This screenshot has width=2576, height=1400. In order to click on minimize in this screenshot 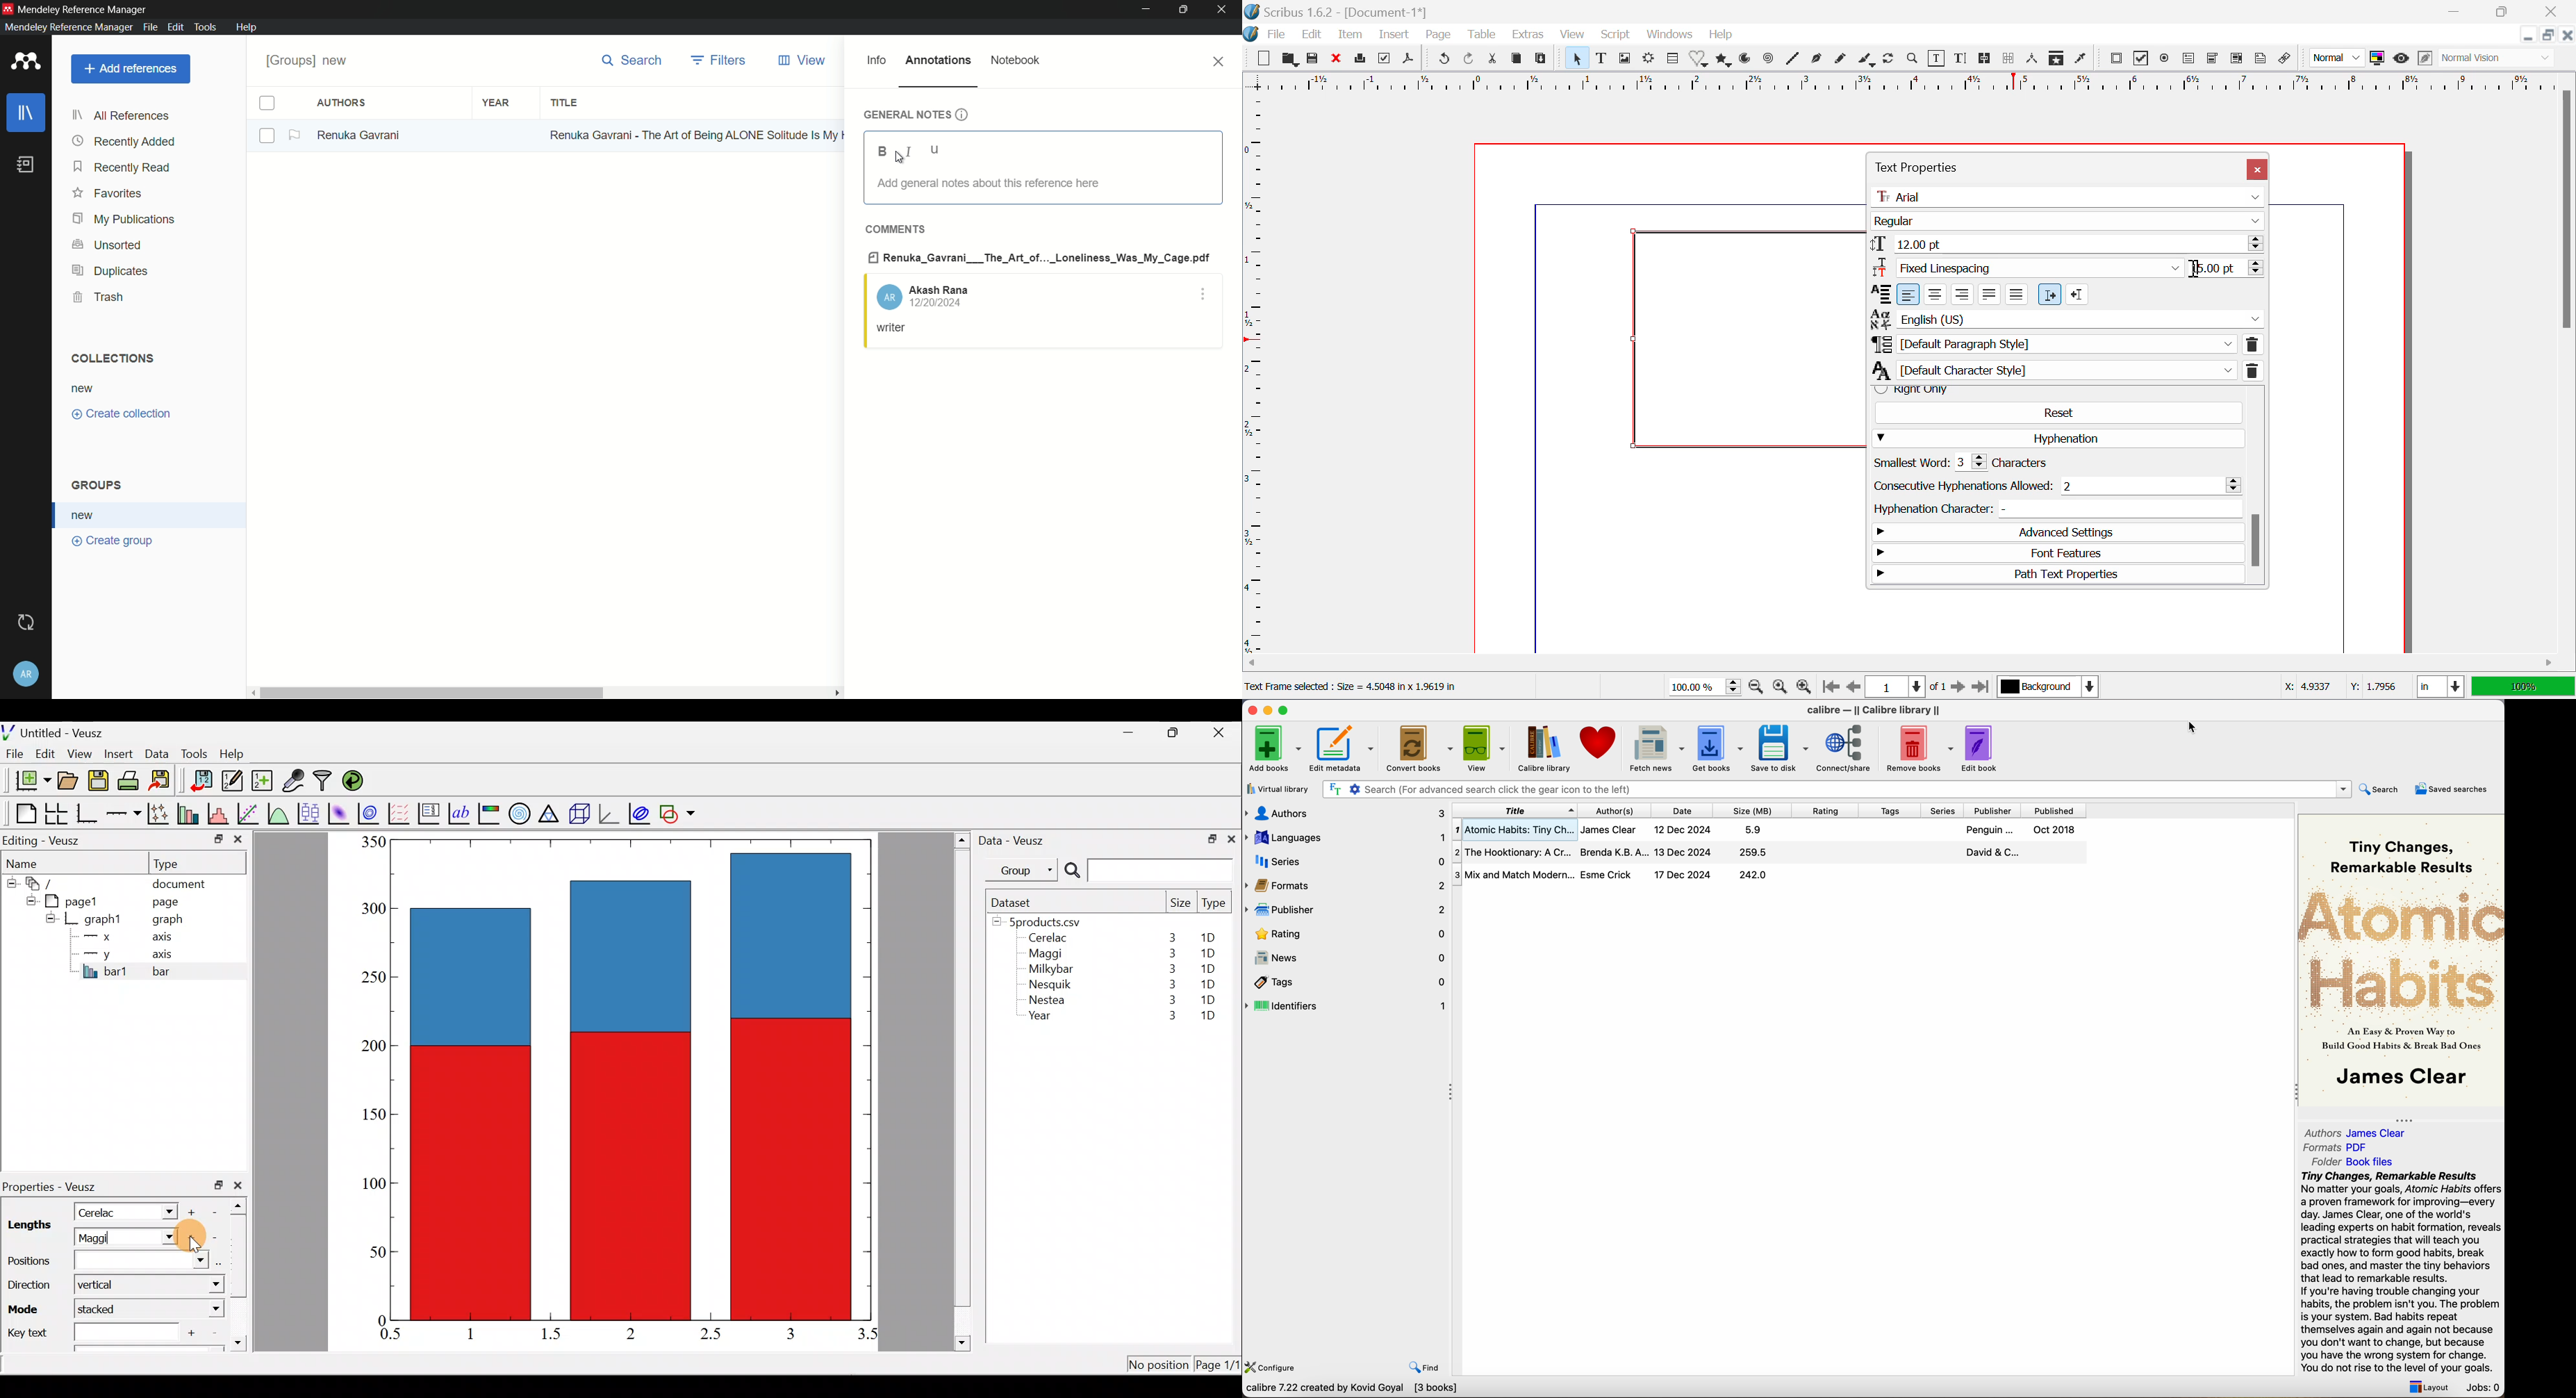, I will do `click(1147, 10)`.